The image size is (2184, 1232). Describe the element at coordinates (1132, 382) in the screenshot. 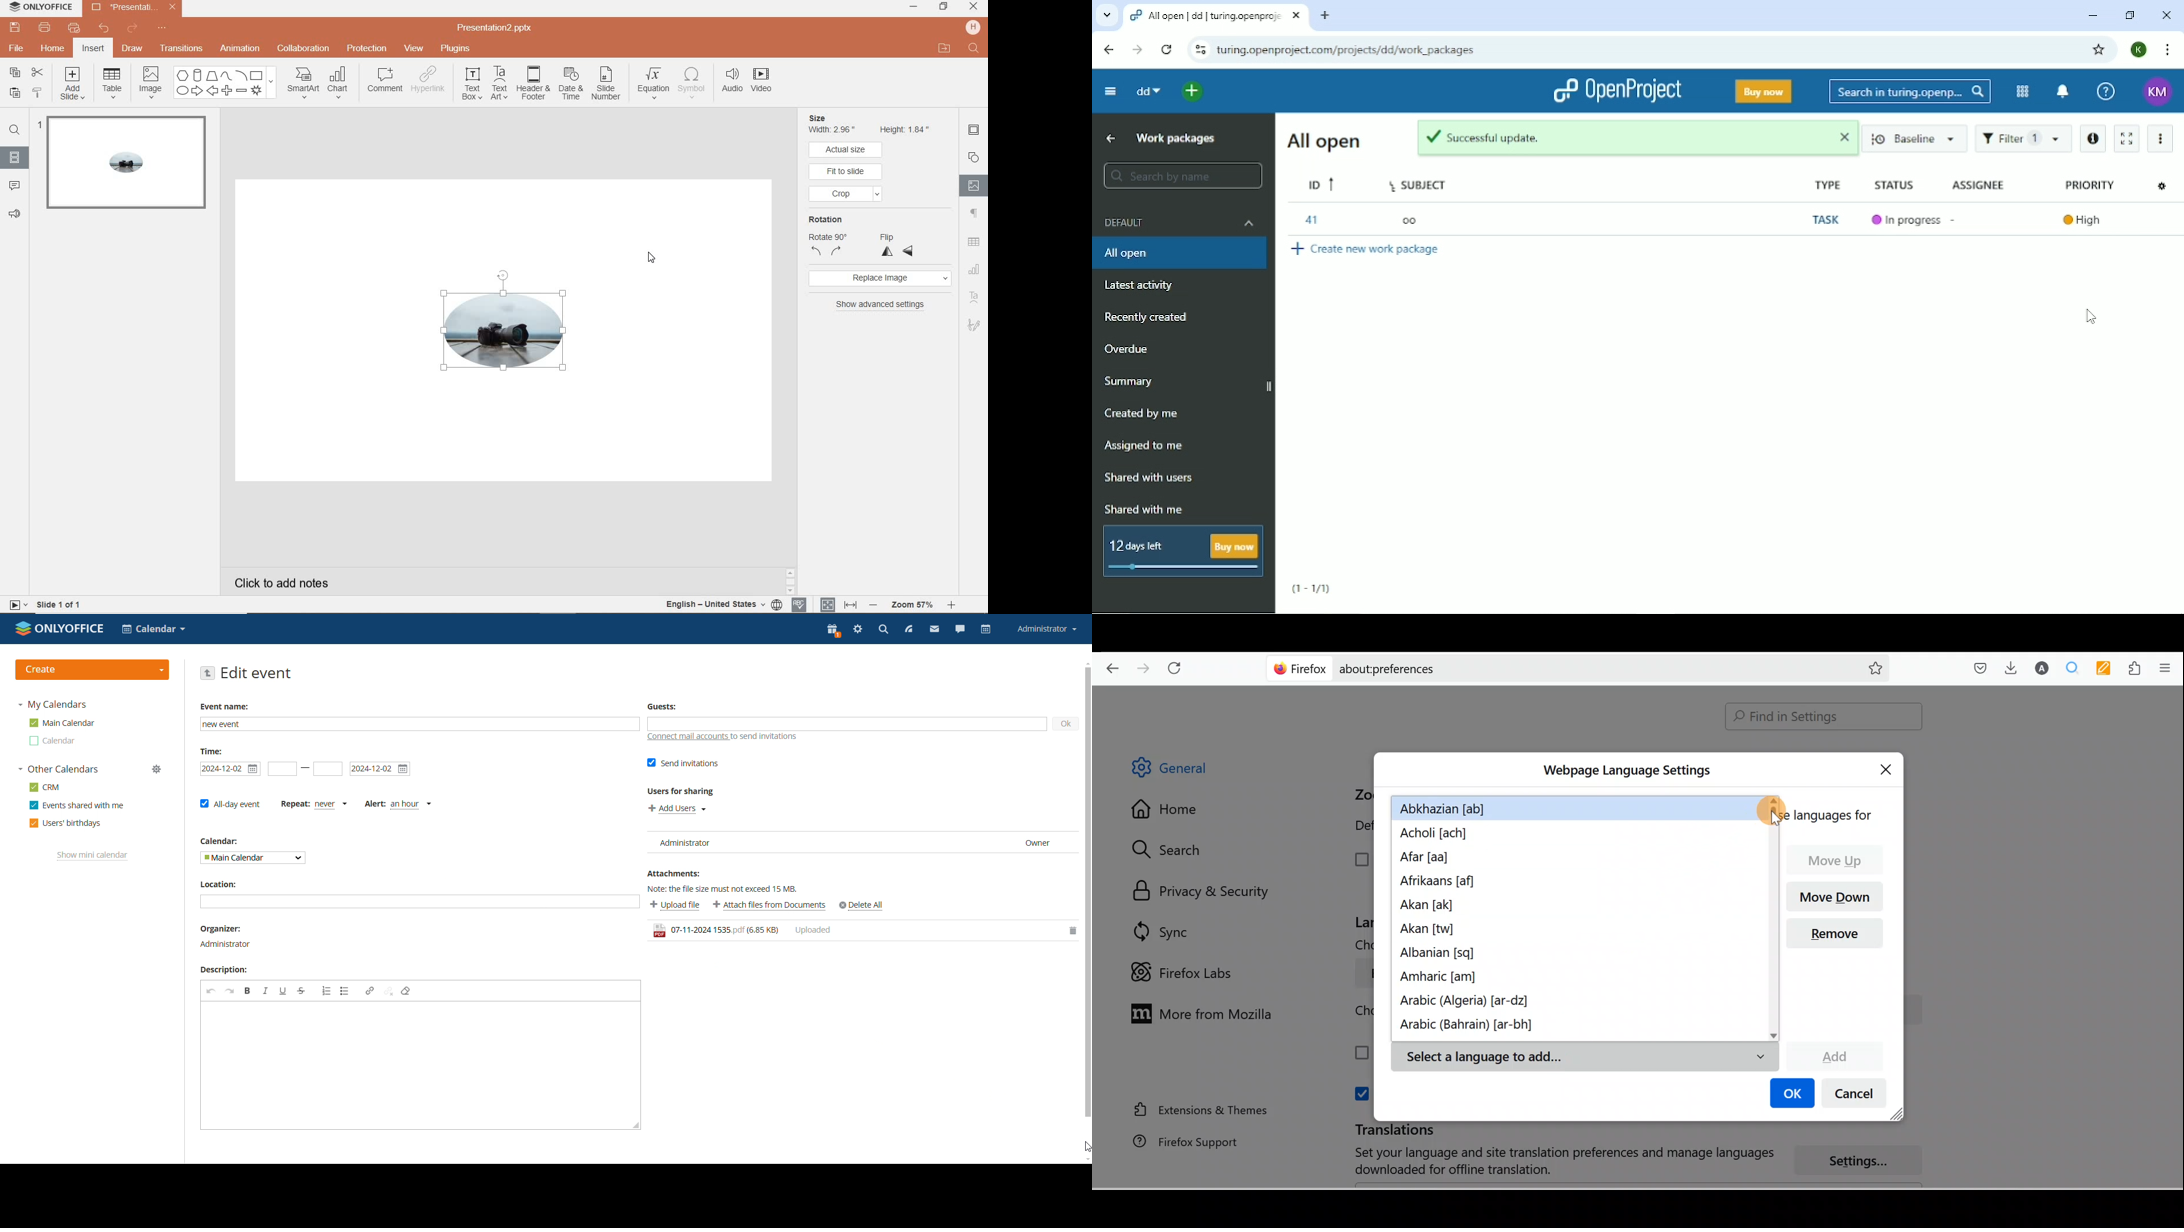

I see `Summary` at that location.